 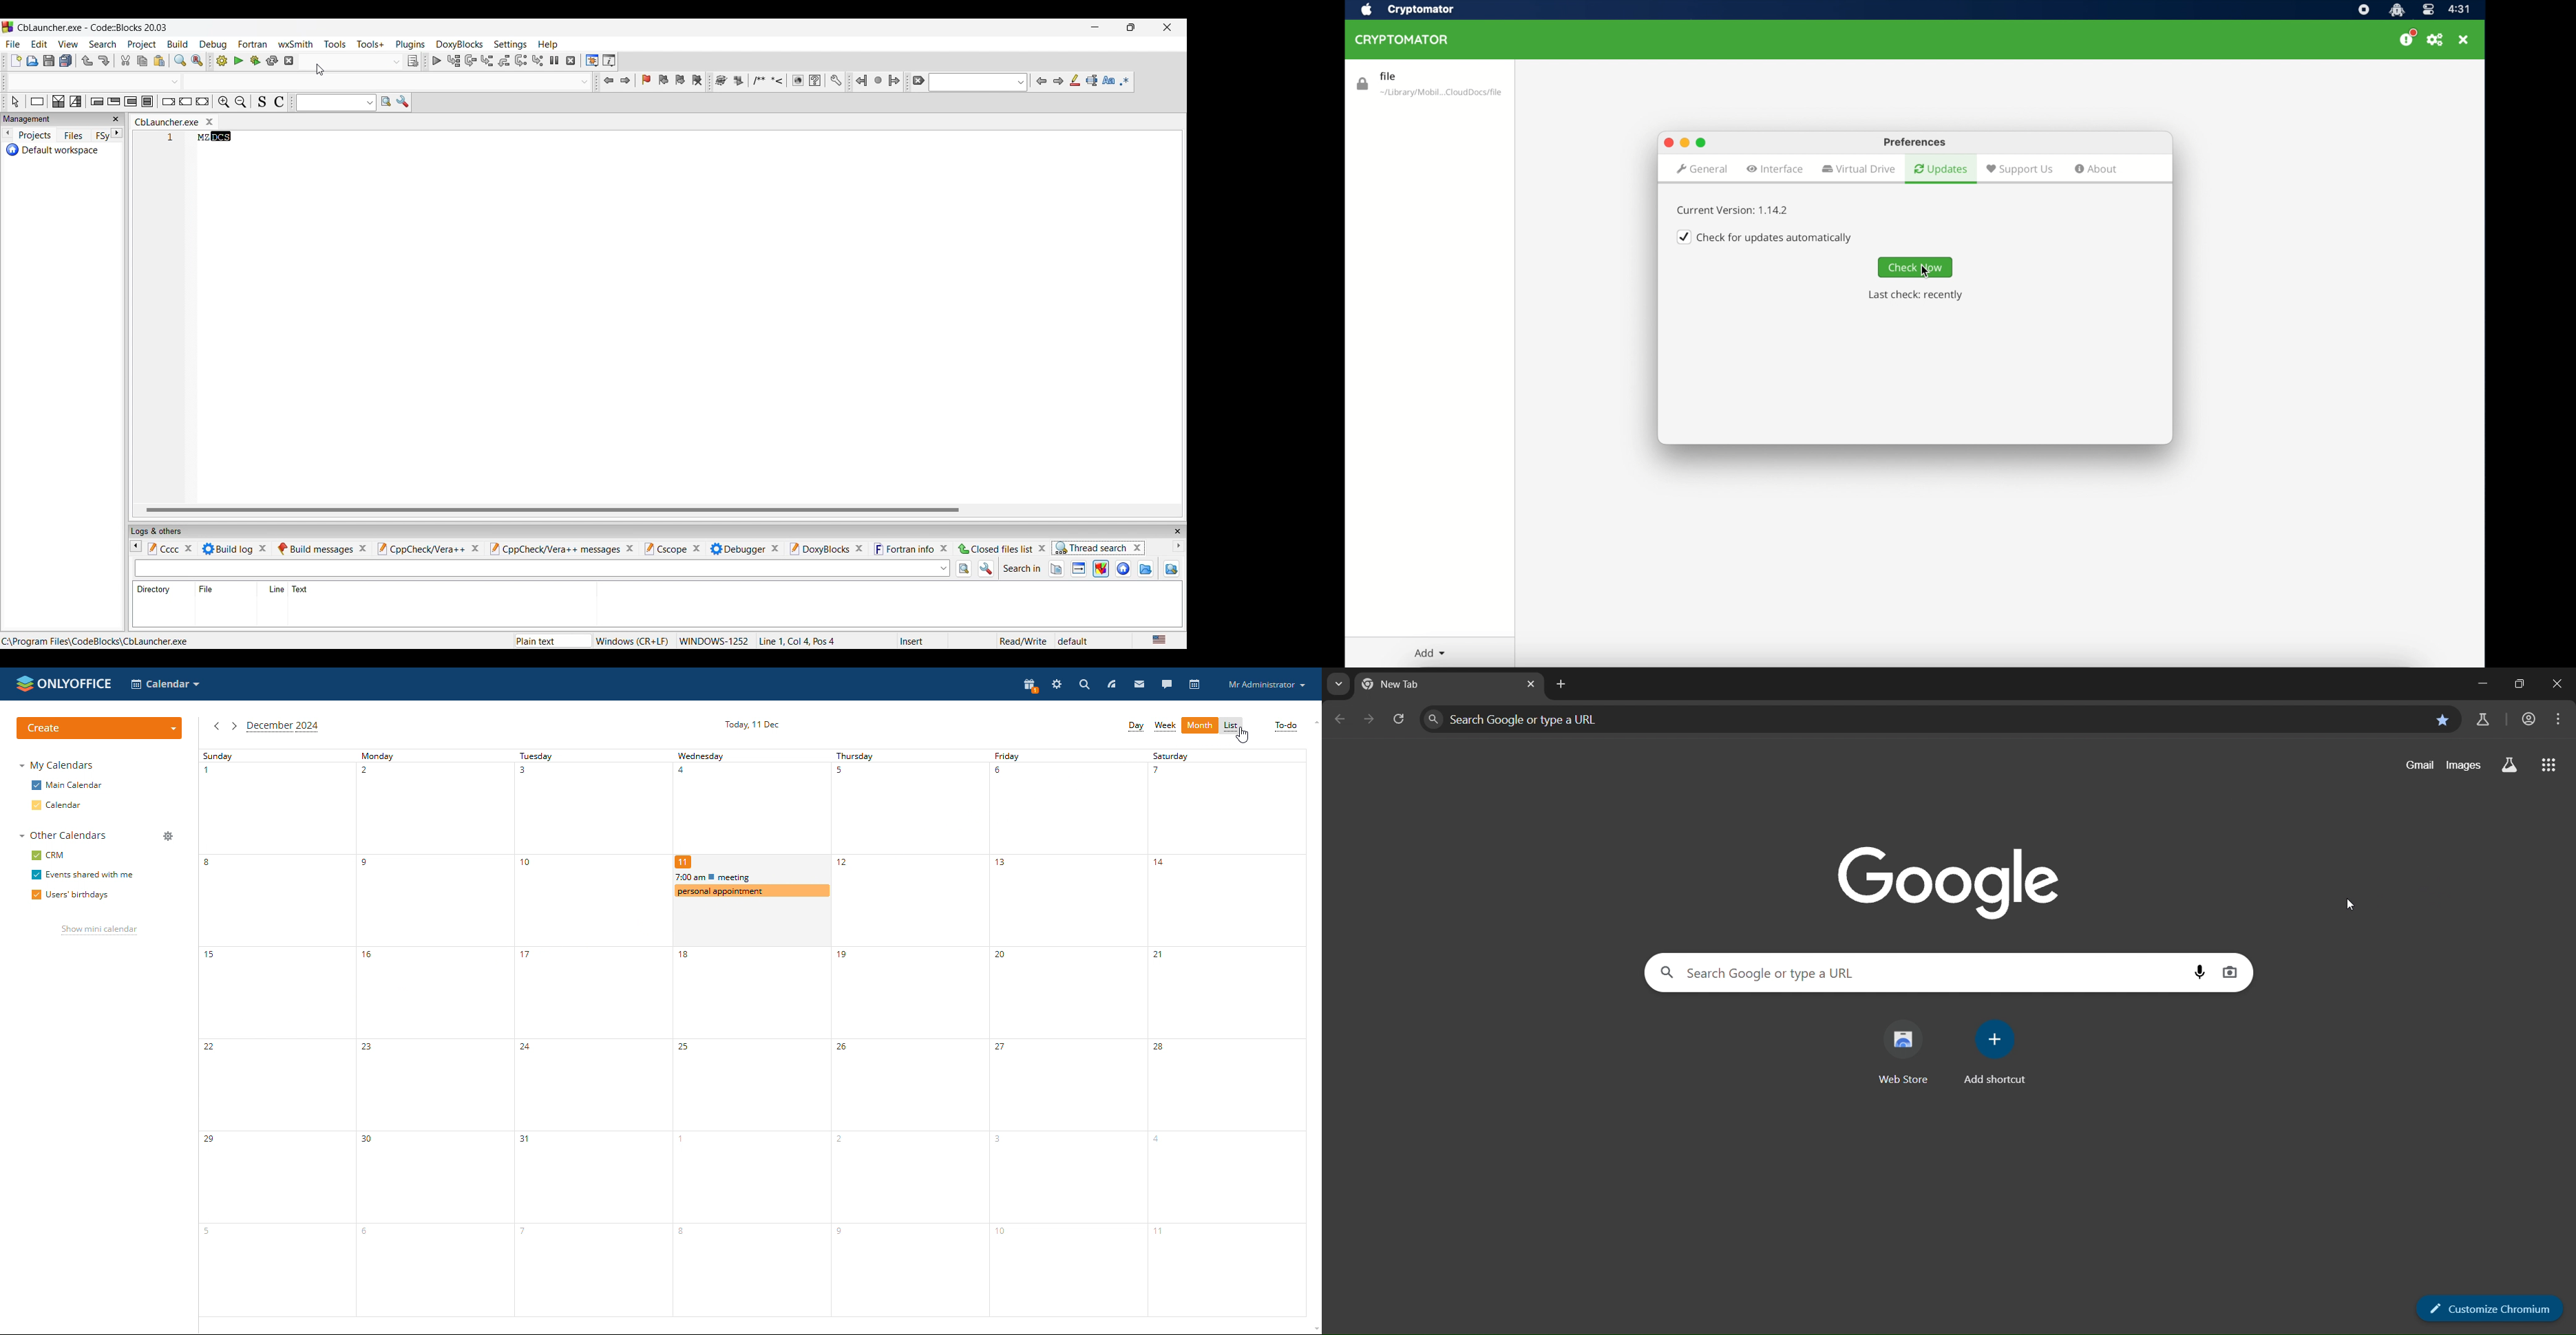 What do you see at coordinates (66, 61) in the screenshot?
I see `Save everything` at bounding box center [66, 61].